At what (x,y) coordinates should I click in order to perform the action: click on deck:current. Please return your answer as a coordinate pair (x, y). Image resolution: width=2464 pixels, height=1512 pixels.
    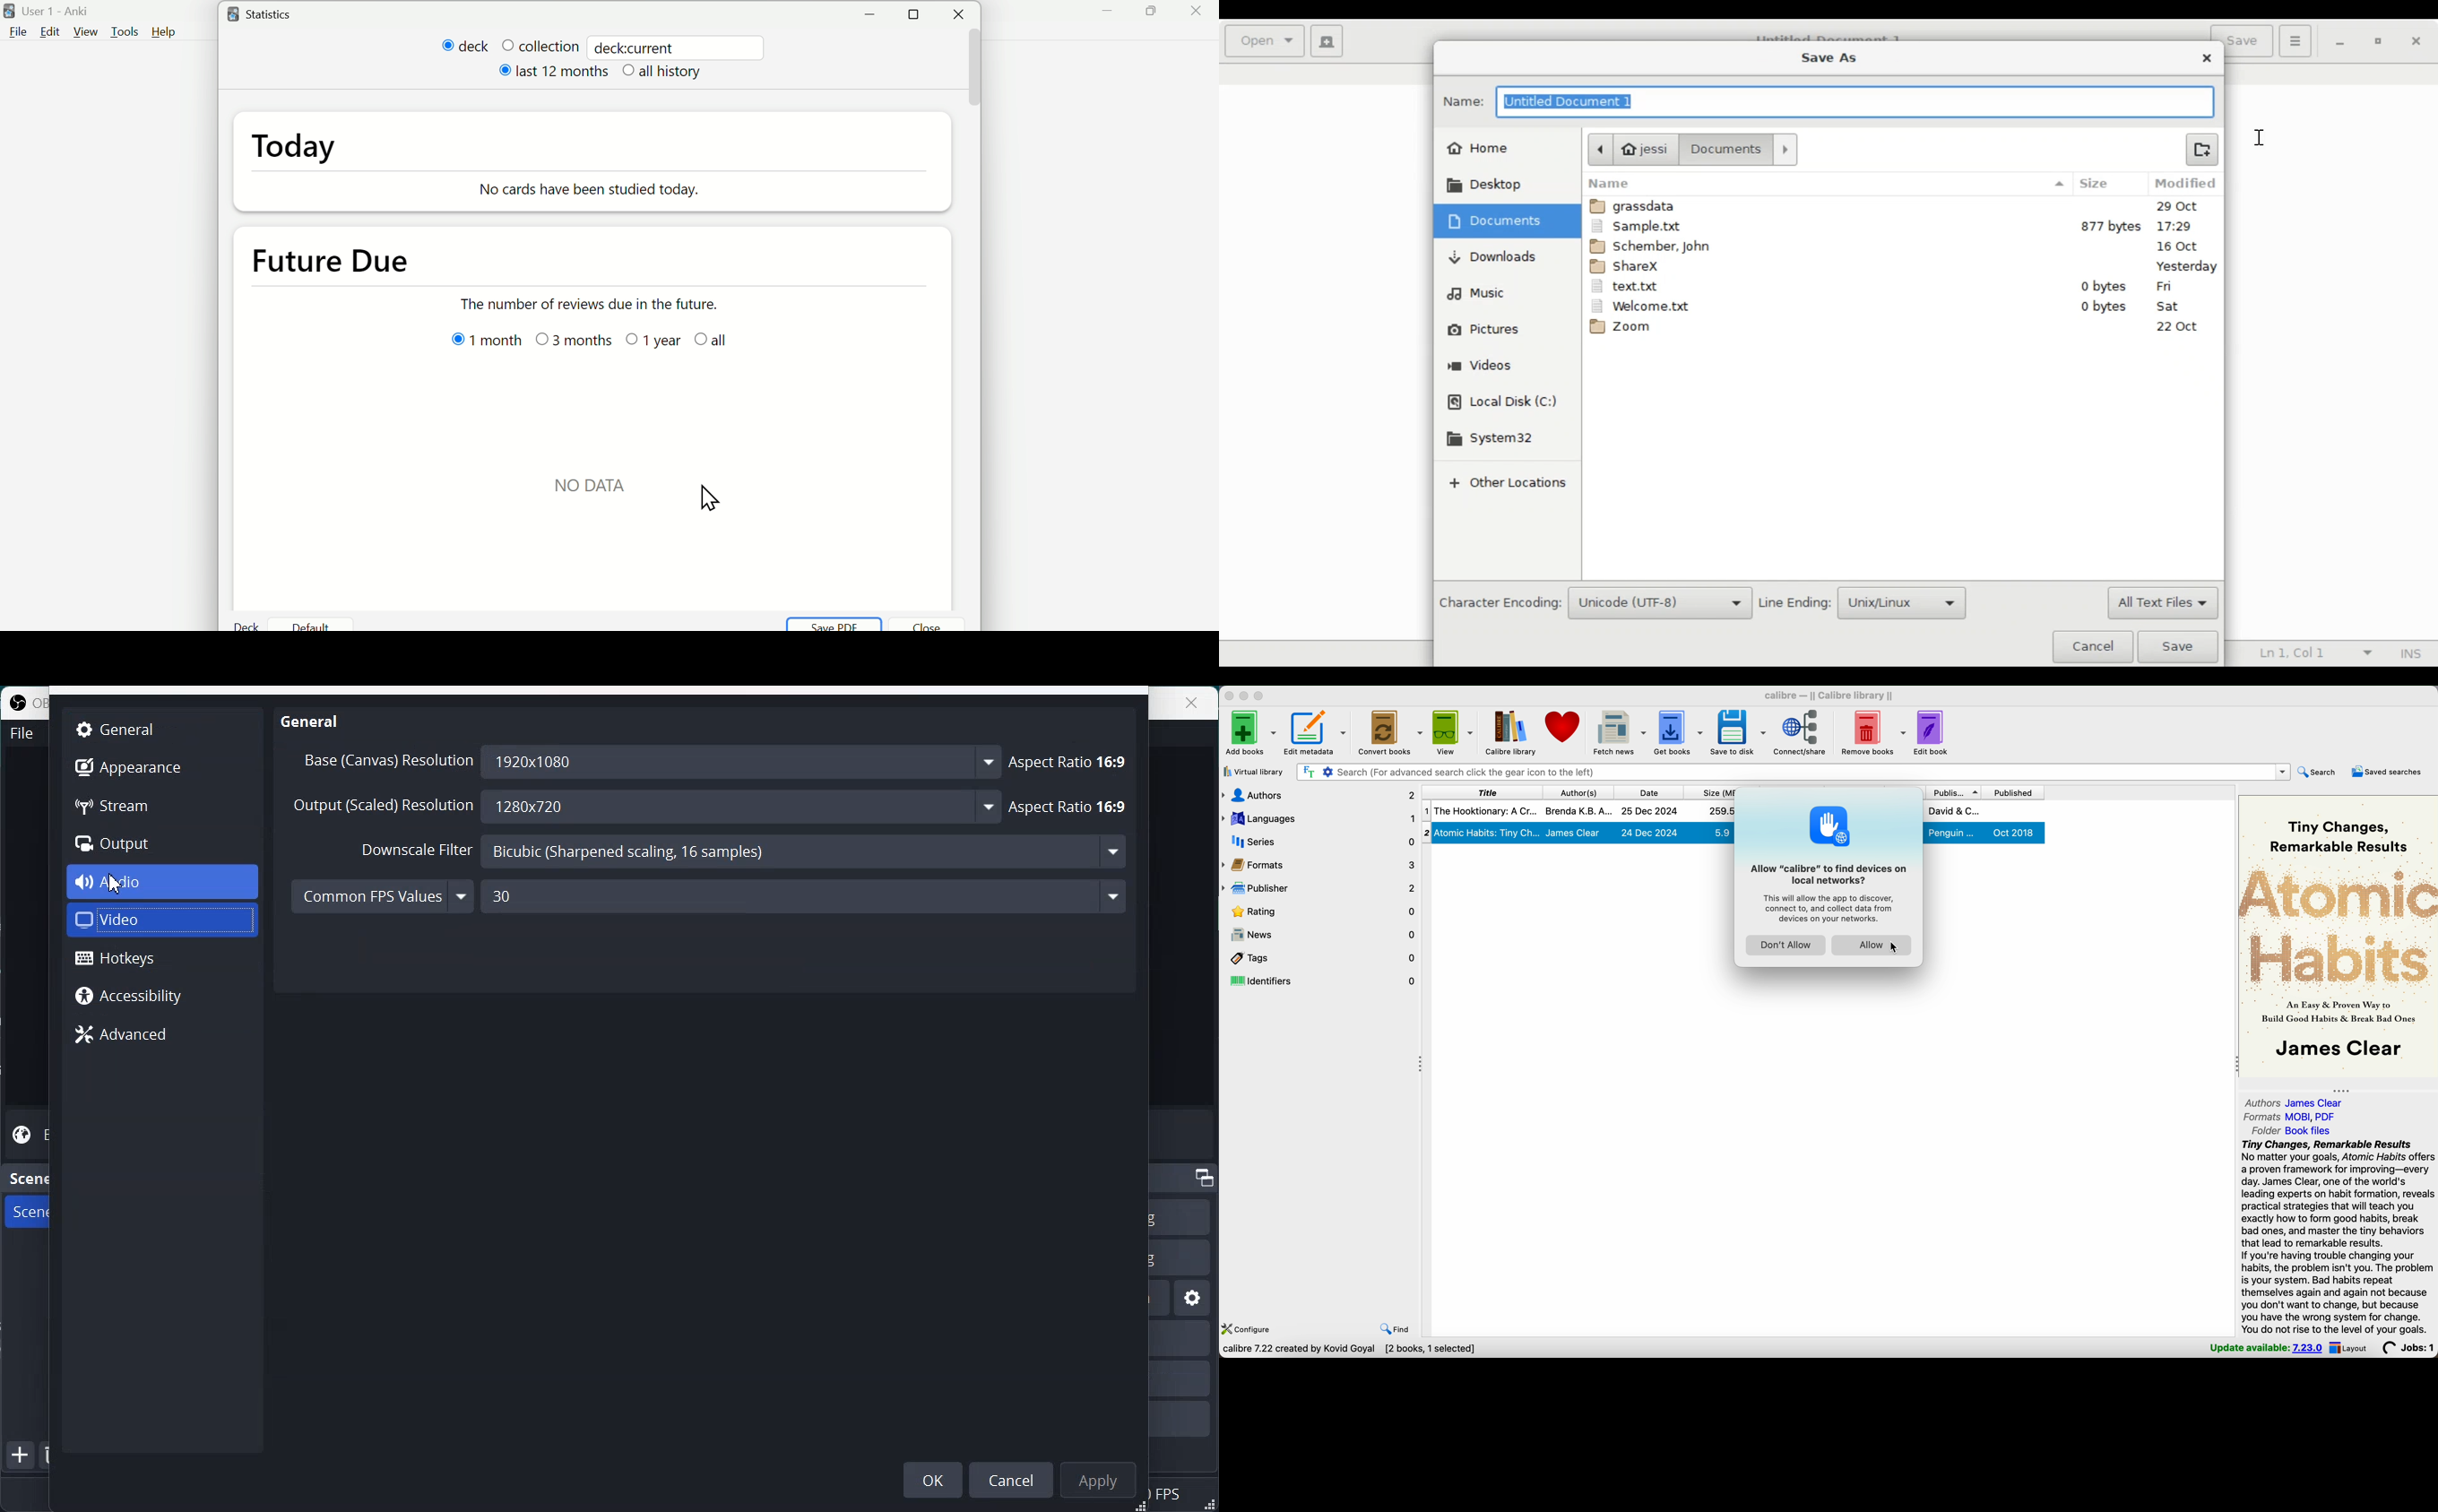
    Looking at the image, I should click on (638, 50).